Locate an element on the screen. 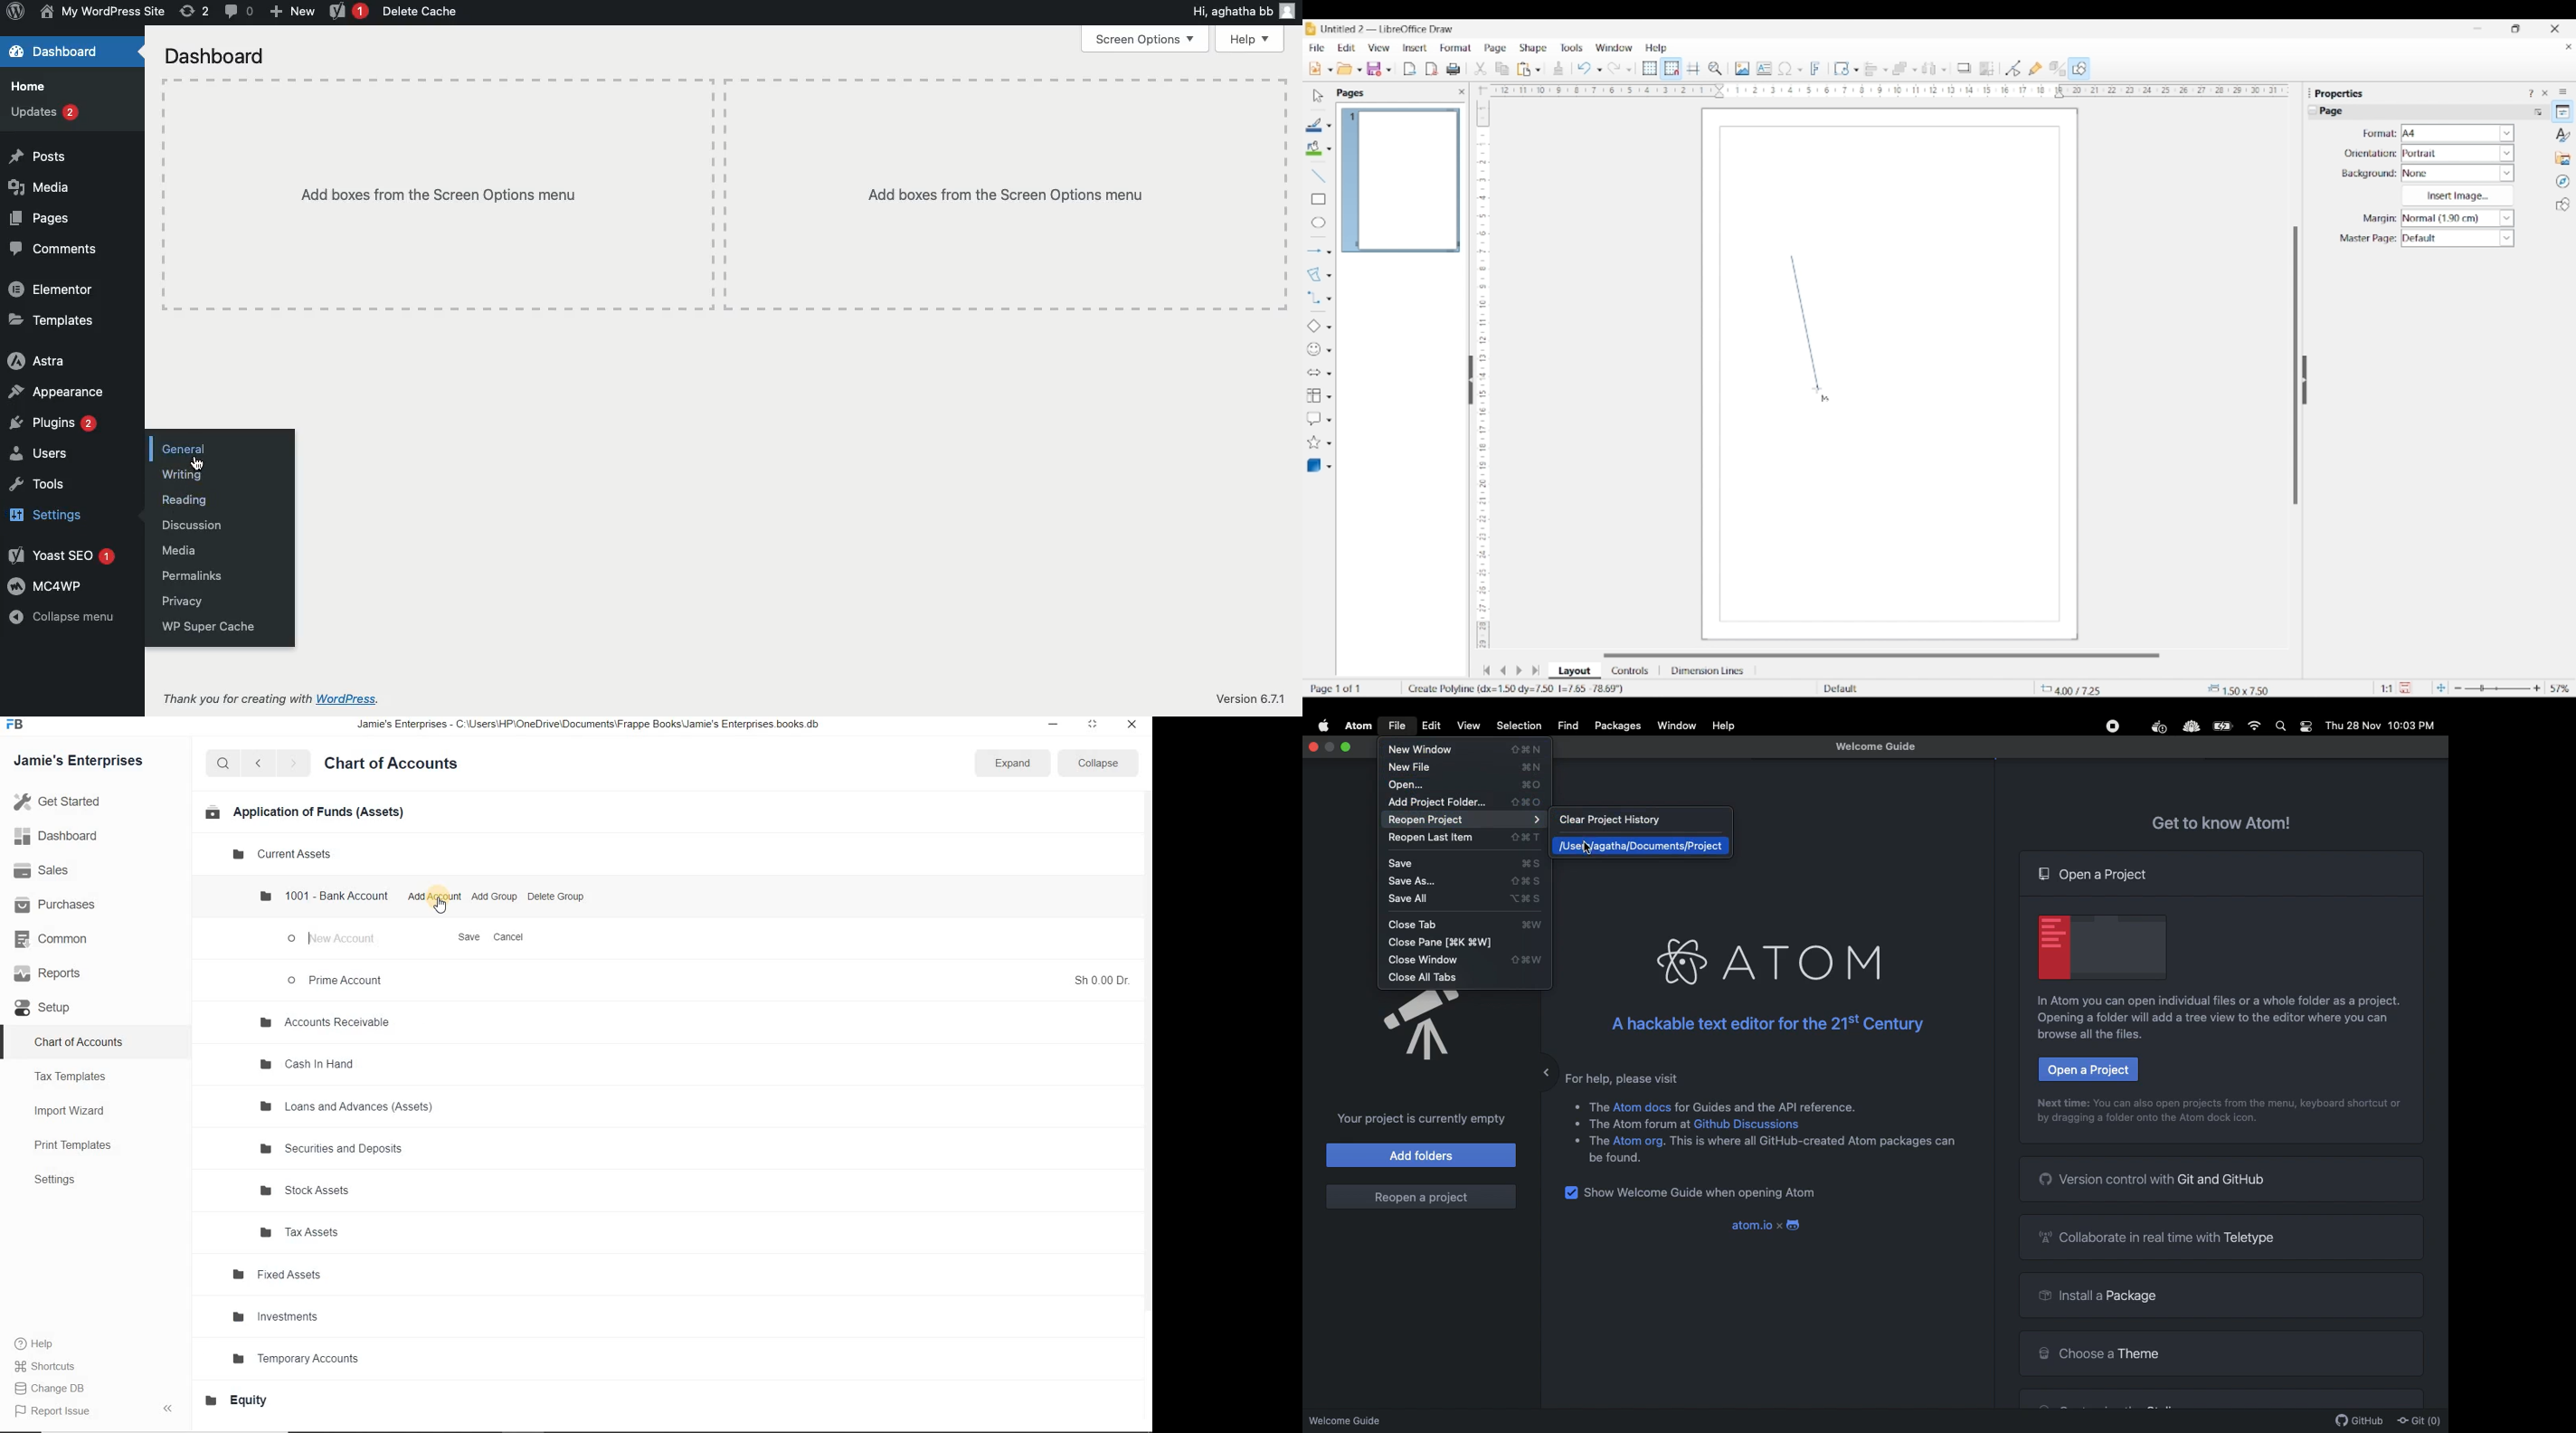  Selected arrangement is located at coordinates (1900, 69).